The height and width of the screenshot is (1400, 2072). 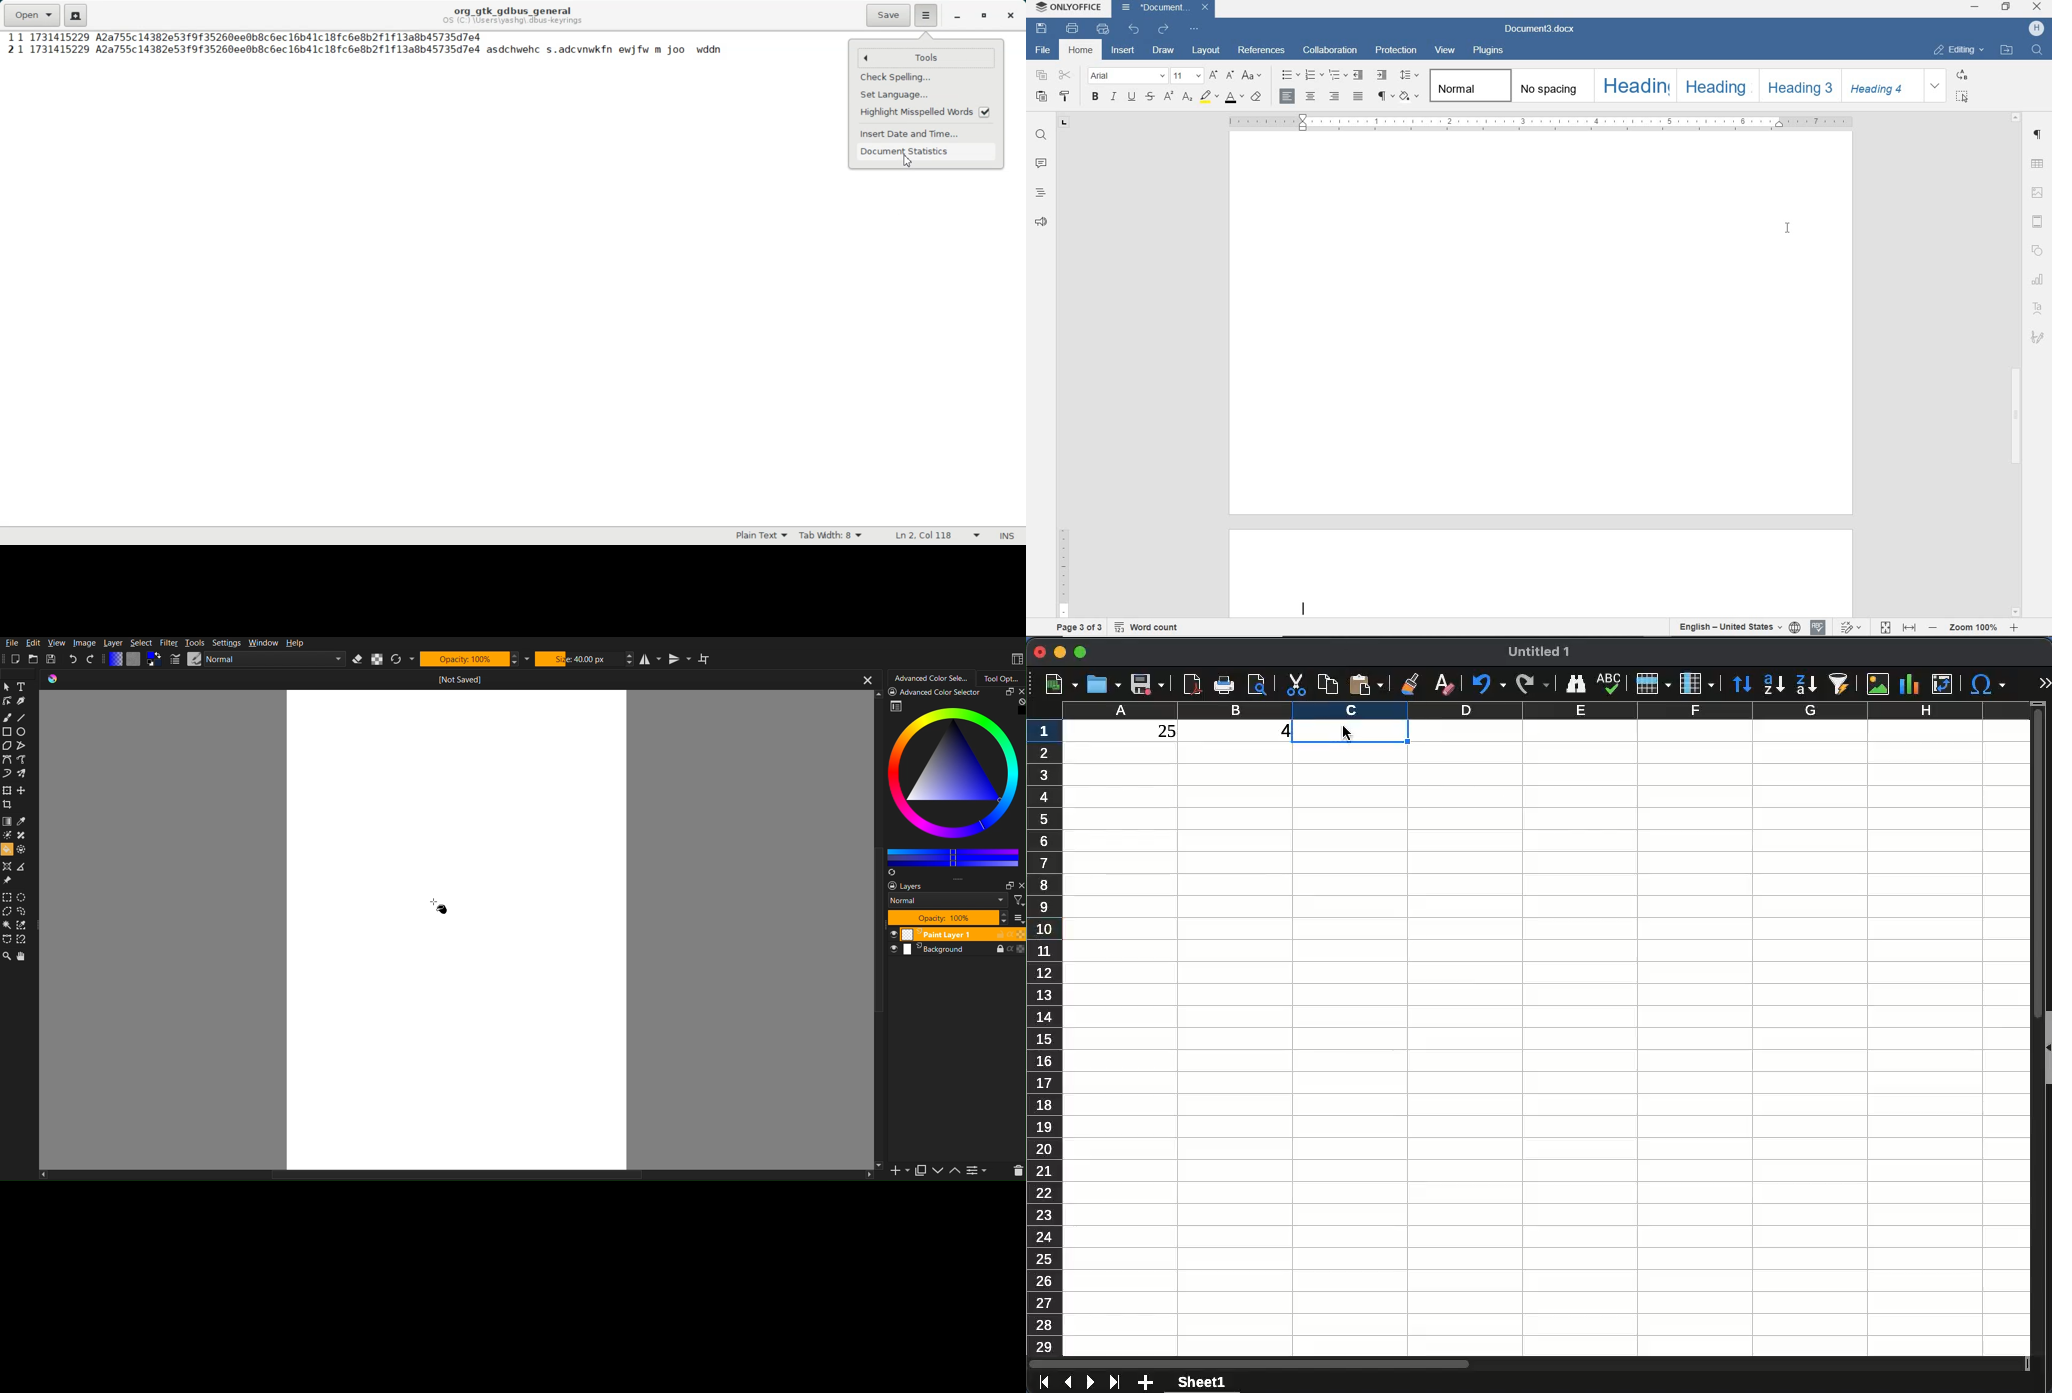 I want to click on column, so click(x=1697, y=682).